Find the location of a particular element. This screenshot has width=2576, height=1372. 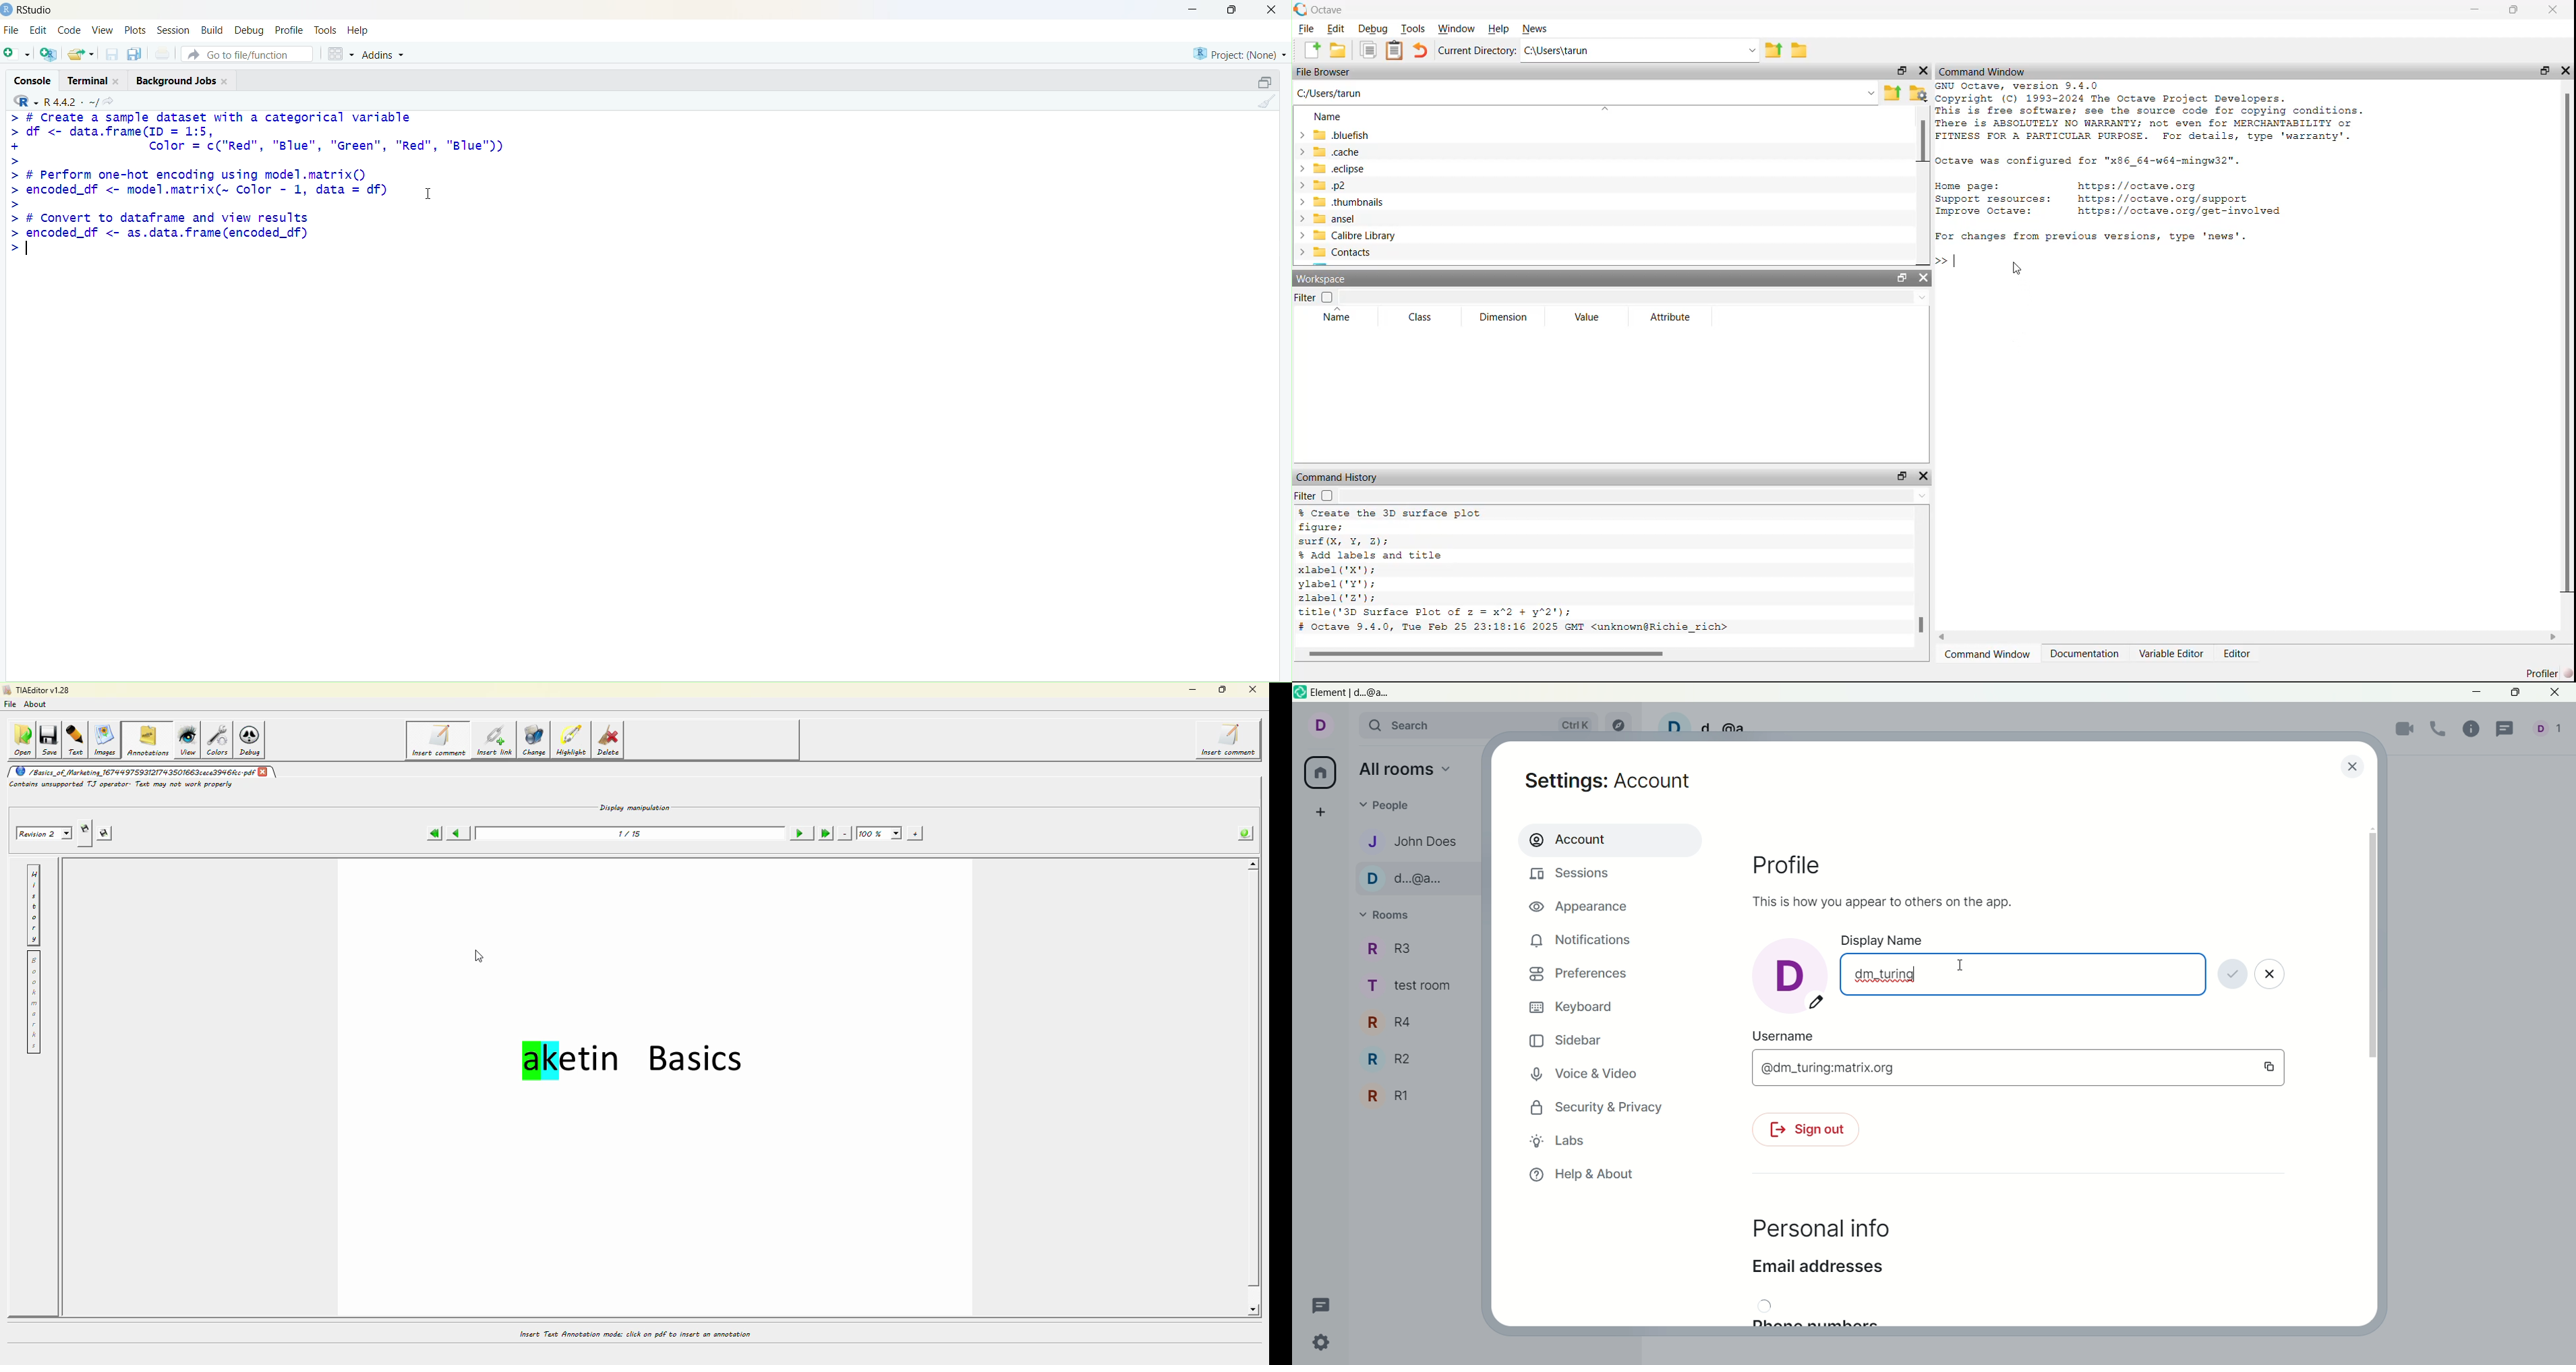

profile is located at coordinates (1788, 865).